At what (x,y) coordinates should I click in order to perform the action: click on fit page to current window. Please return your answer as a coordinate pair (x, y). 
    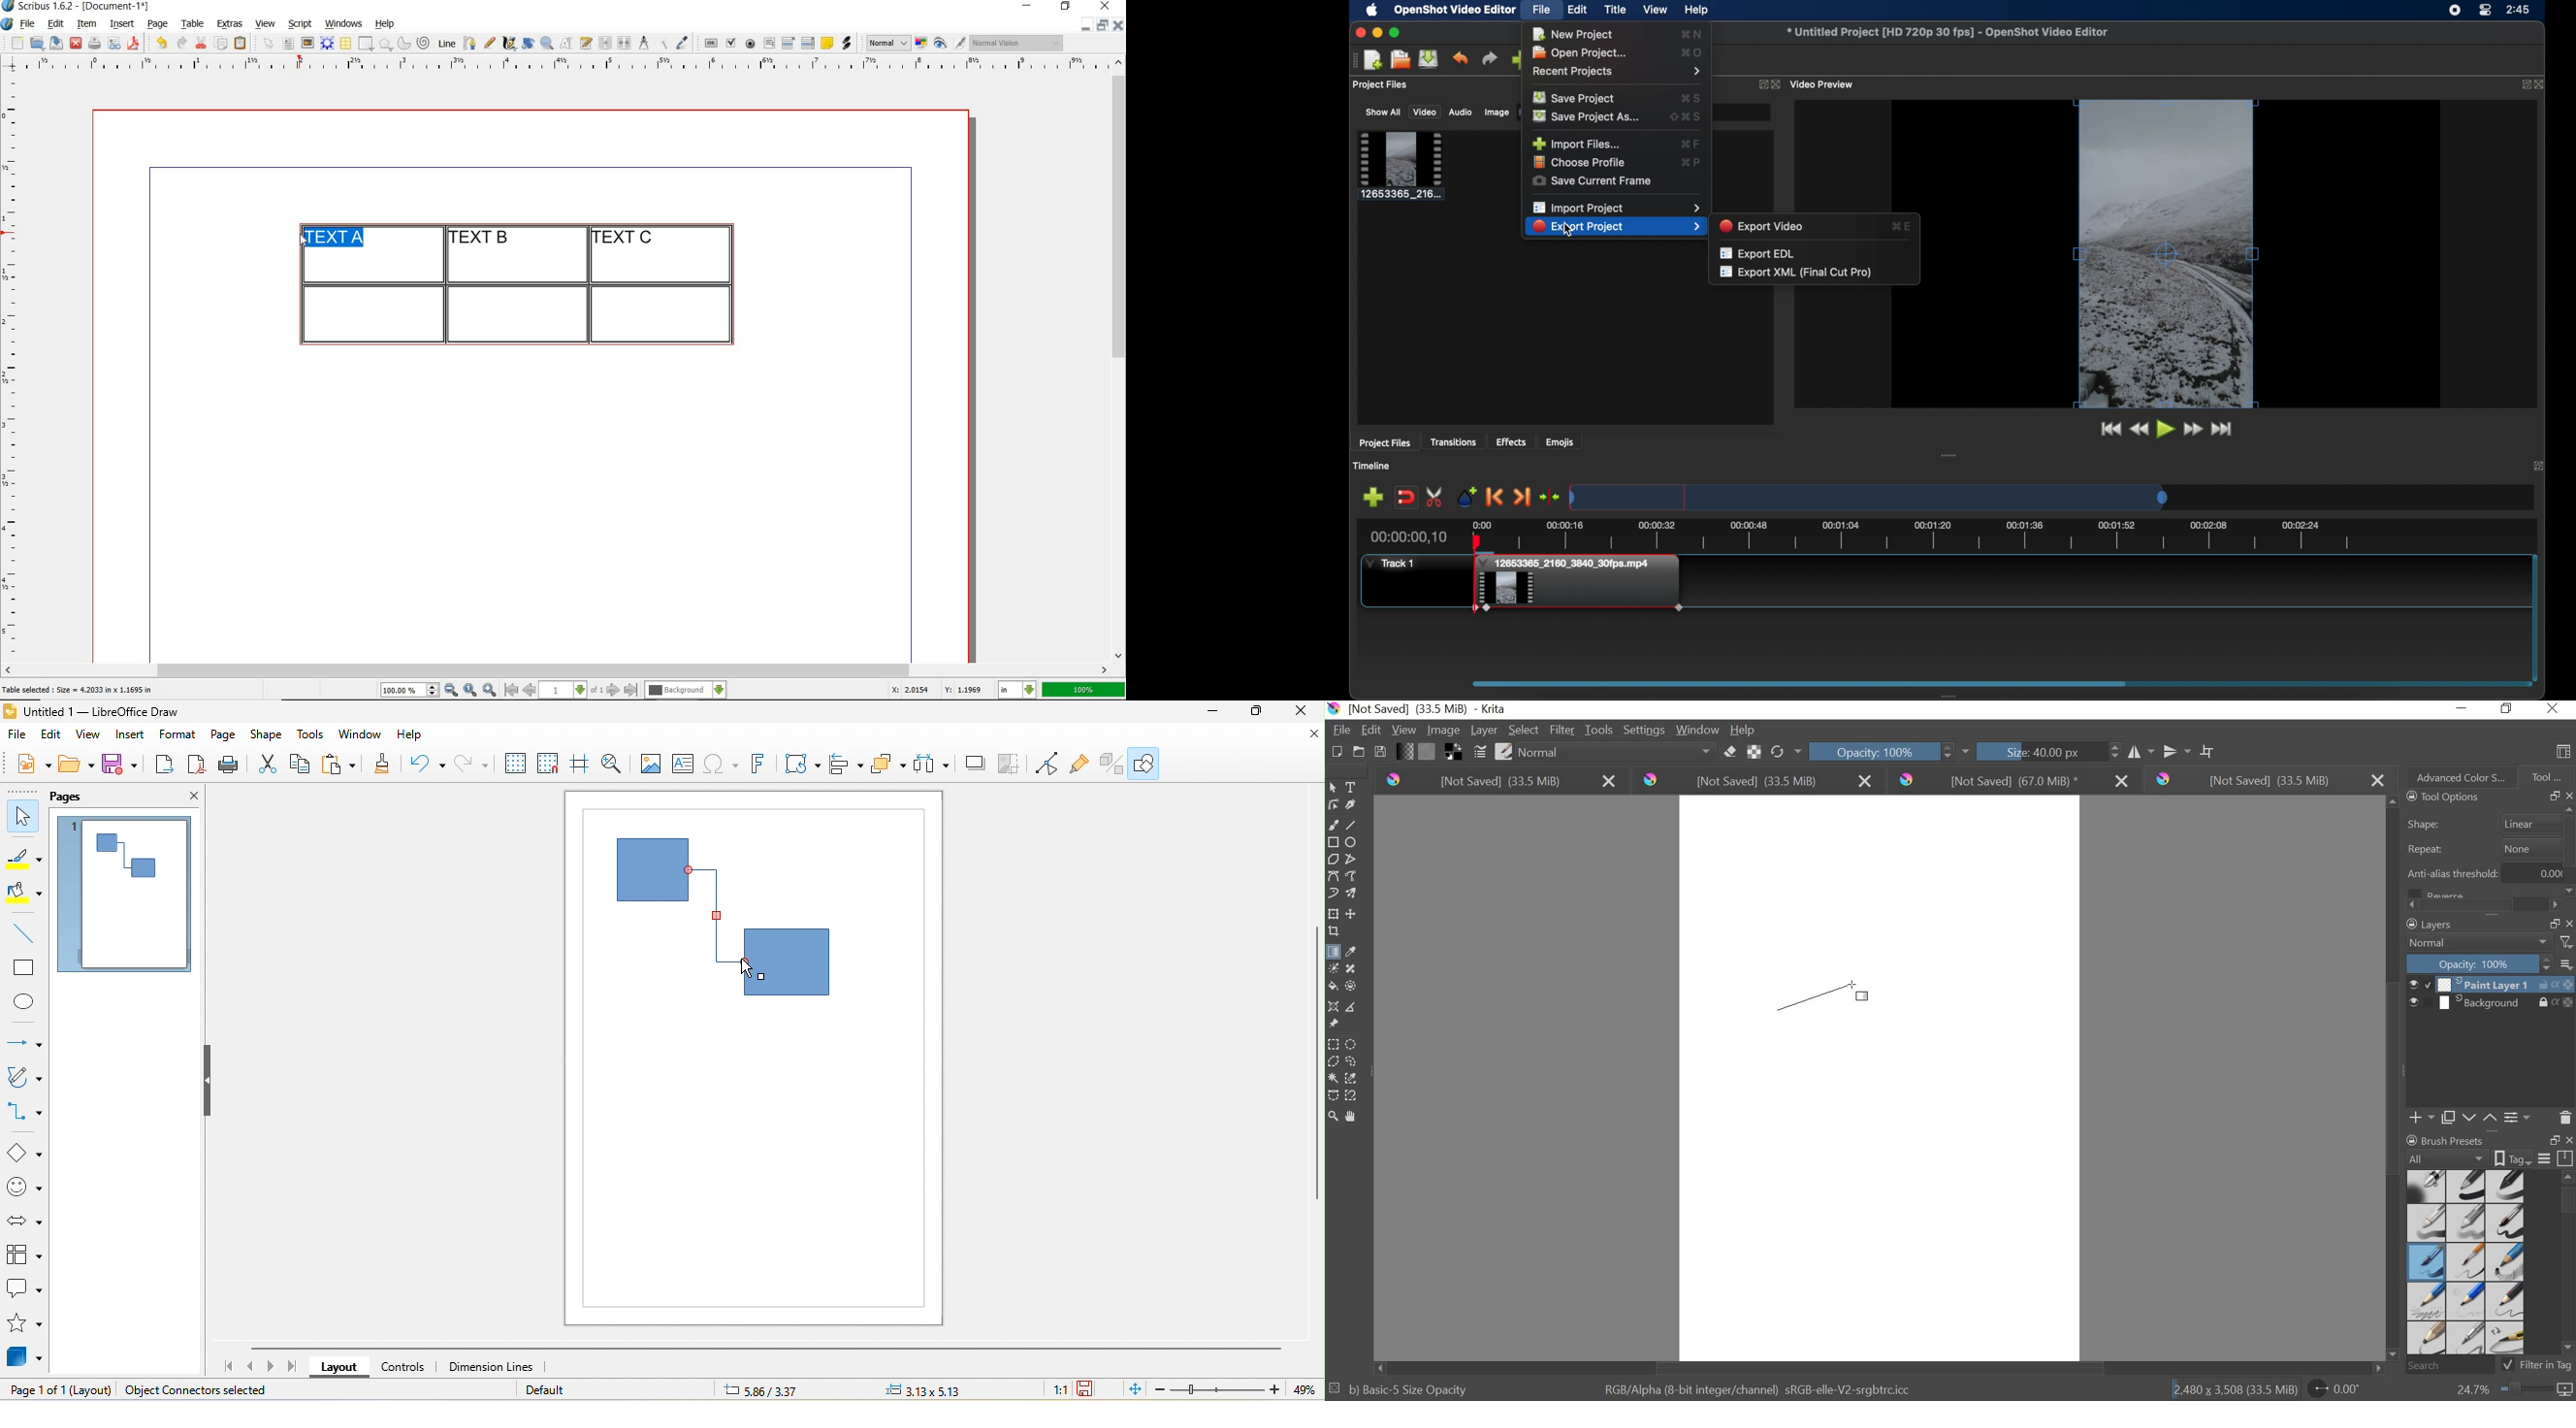
    Looking at the image, I should click on (1132, 1391).